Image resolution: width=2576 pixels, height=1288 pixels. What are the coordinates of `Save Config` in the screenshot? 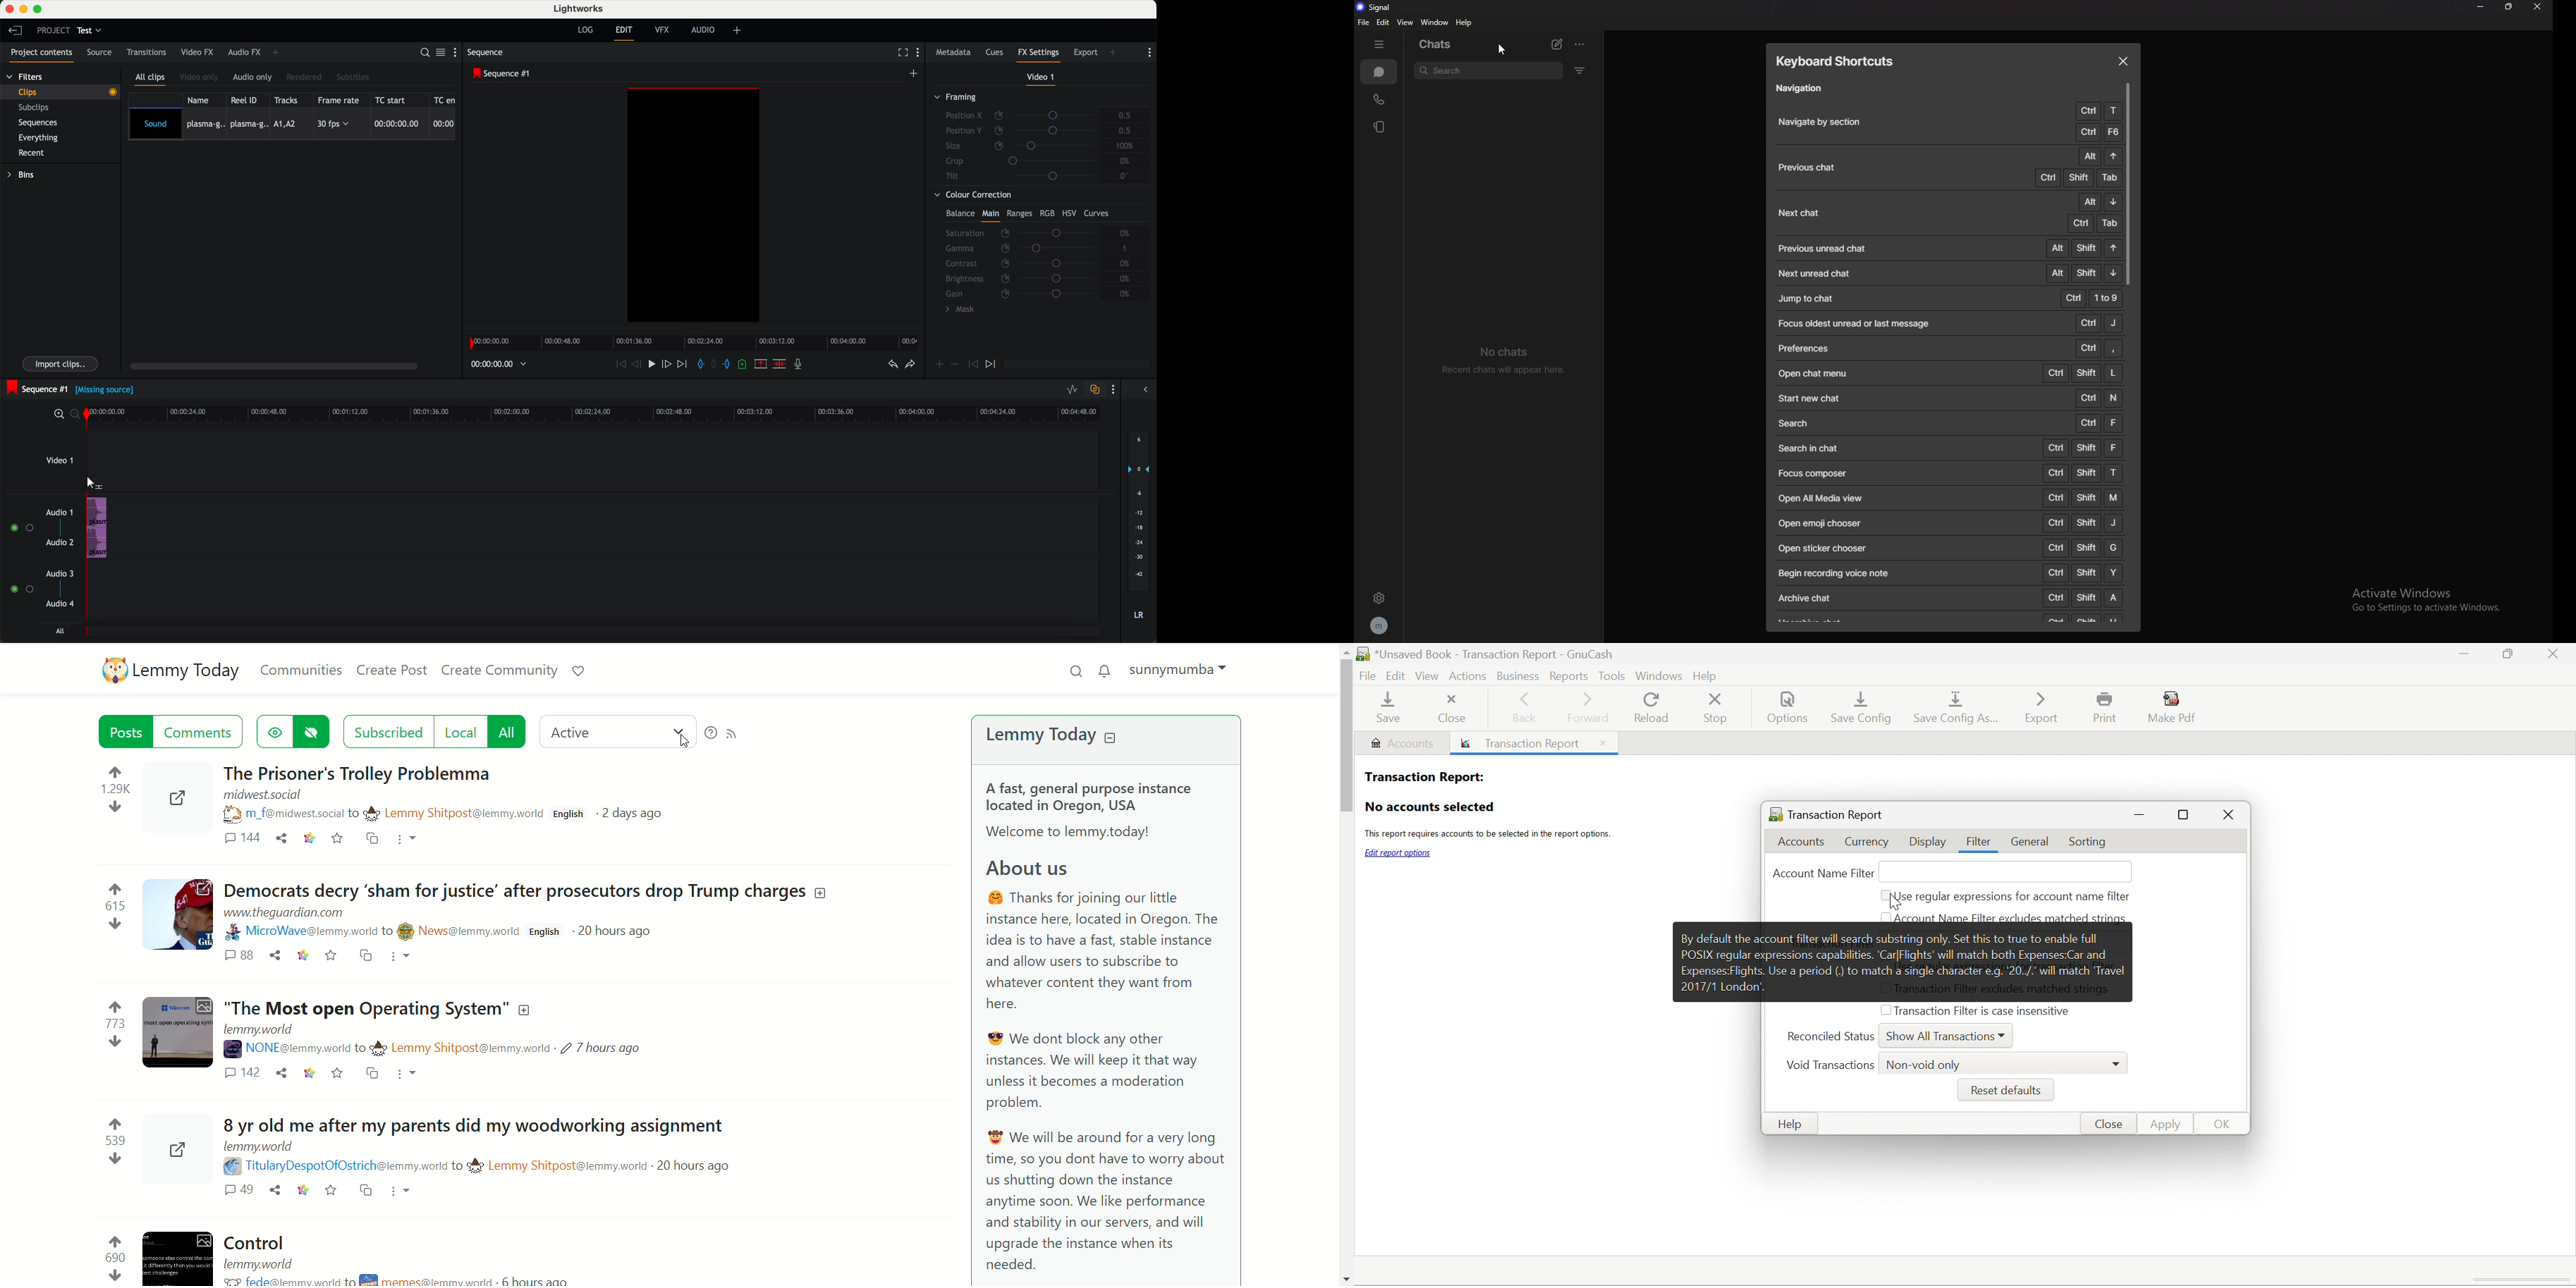 It's located at (1863, 707).